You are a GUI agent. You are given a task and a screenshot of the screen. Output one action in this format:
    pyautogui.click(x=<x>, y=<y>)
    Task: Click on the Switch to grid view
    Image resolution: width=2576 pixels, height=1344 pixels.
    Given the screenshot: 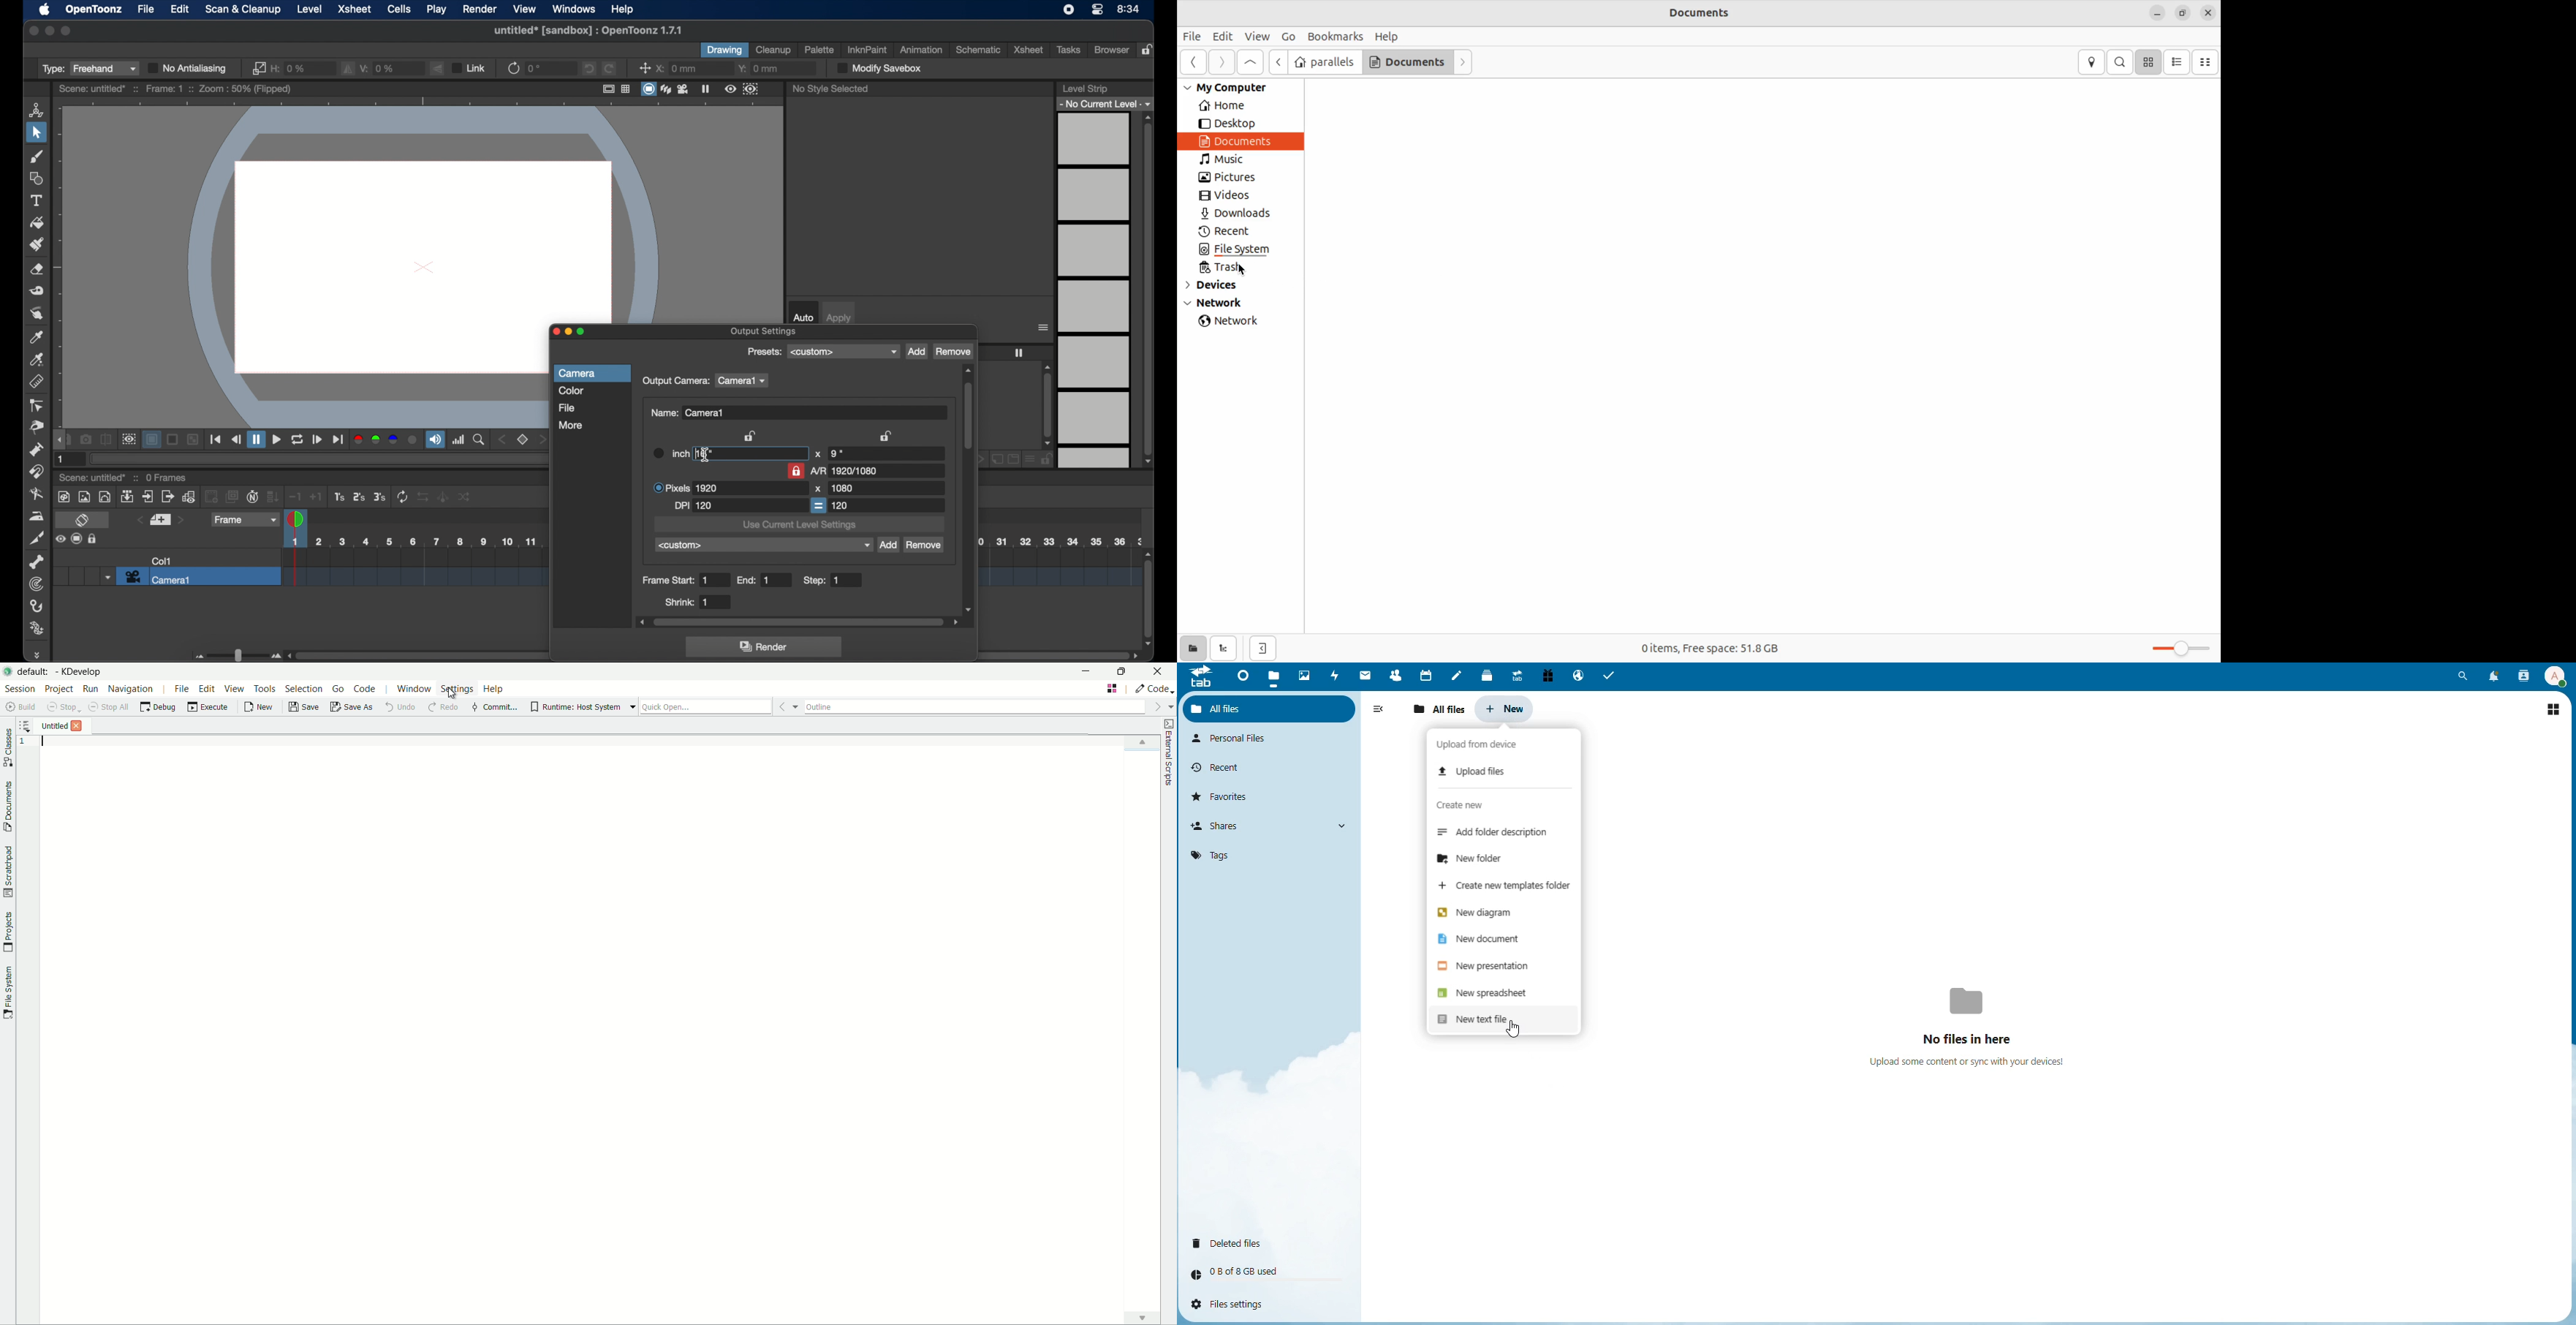 What is the action you would take?
    pyautogui.click(x=2553, y=707)
    